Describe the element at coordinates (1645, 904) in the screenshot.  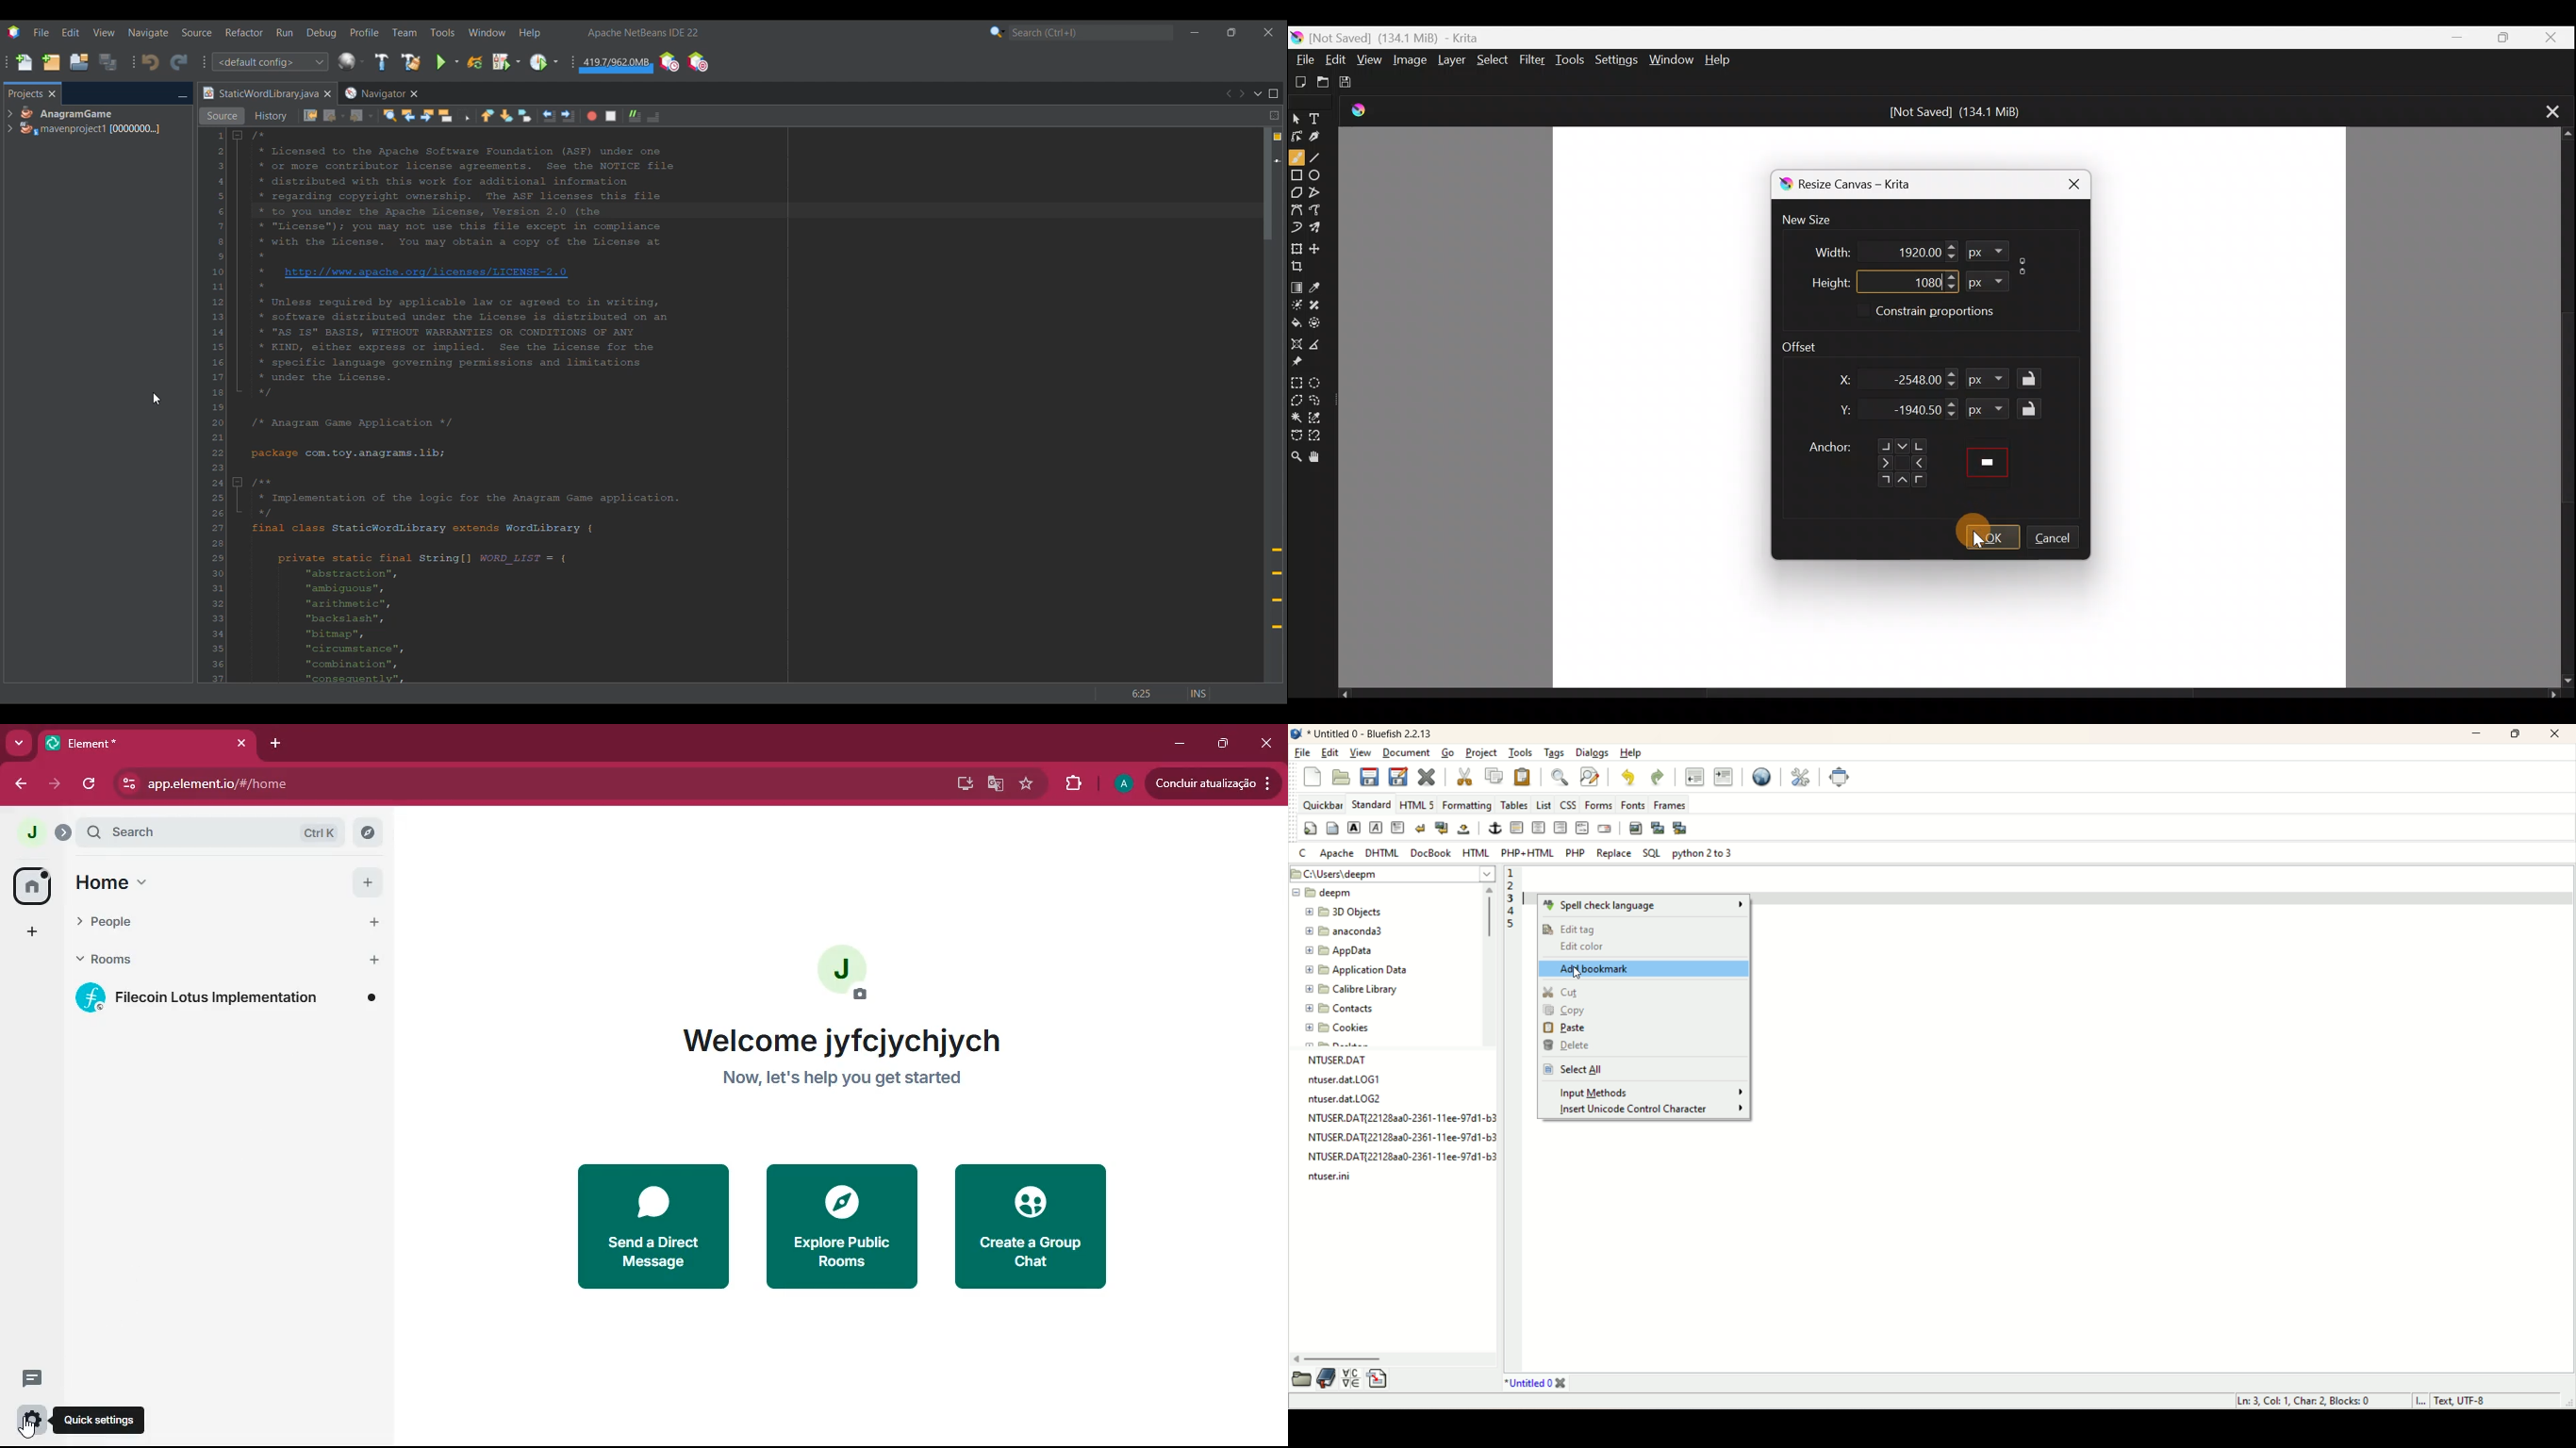
I see `spell check language` at that location.